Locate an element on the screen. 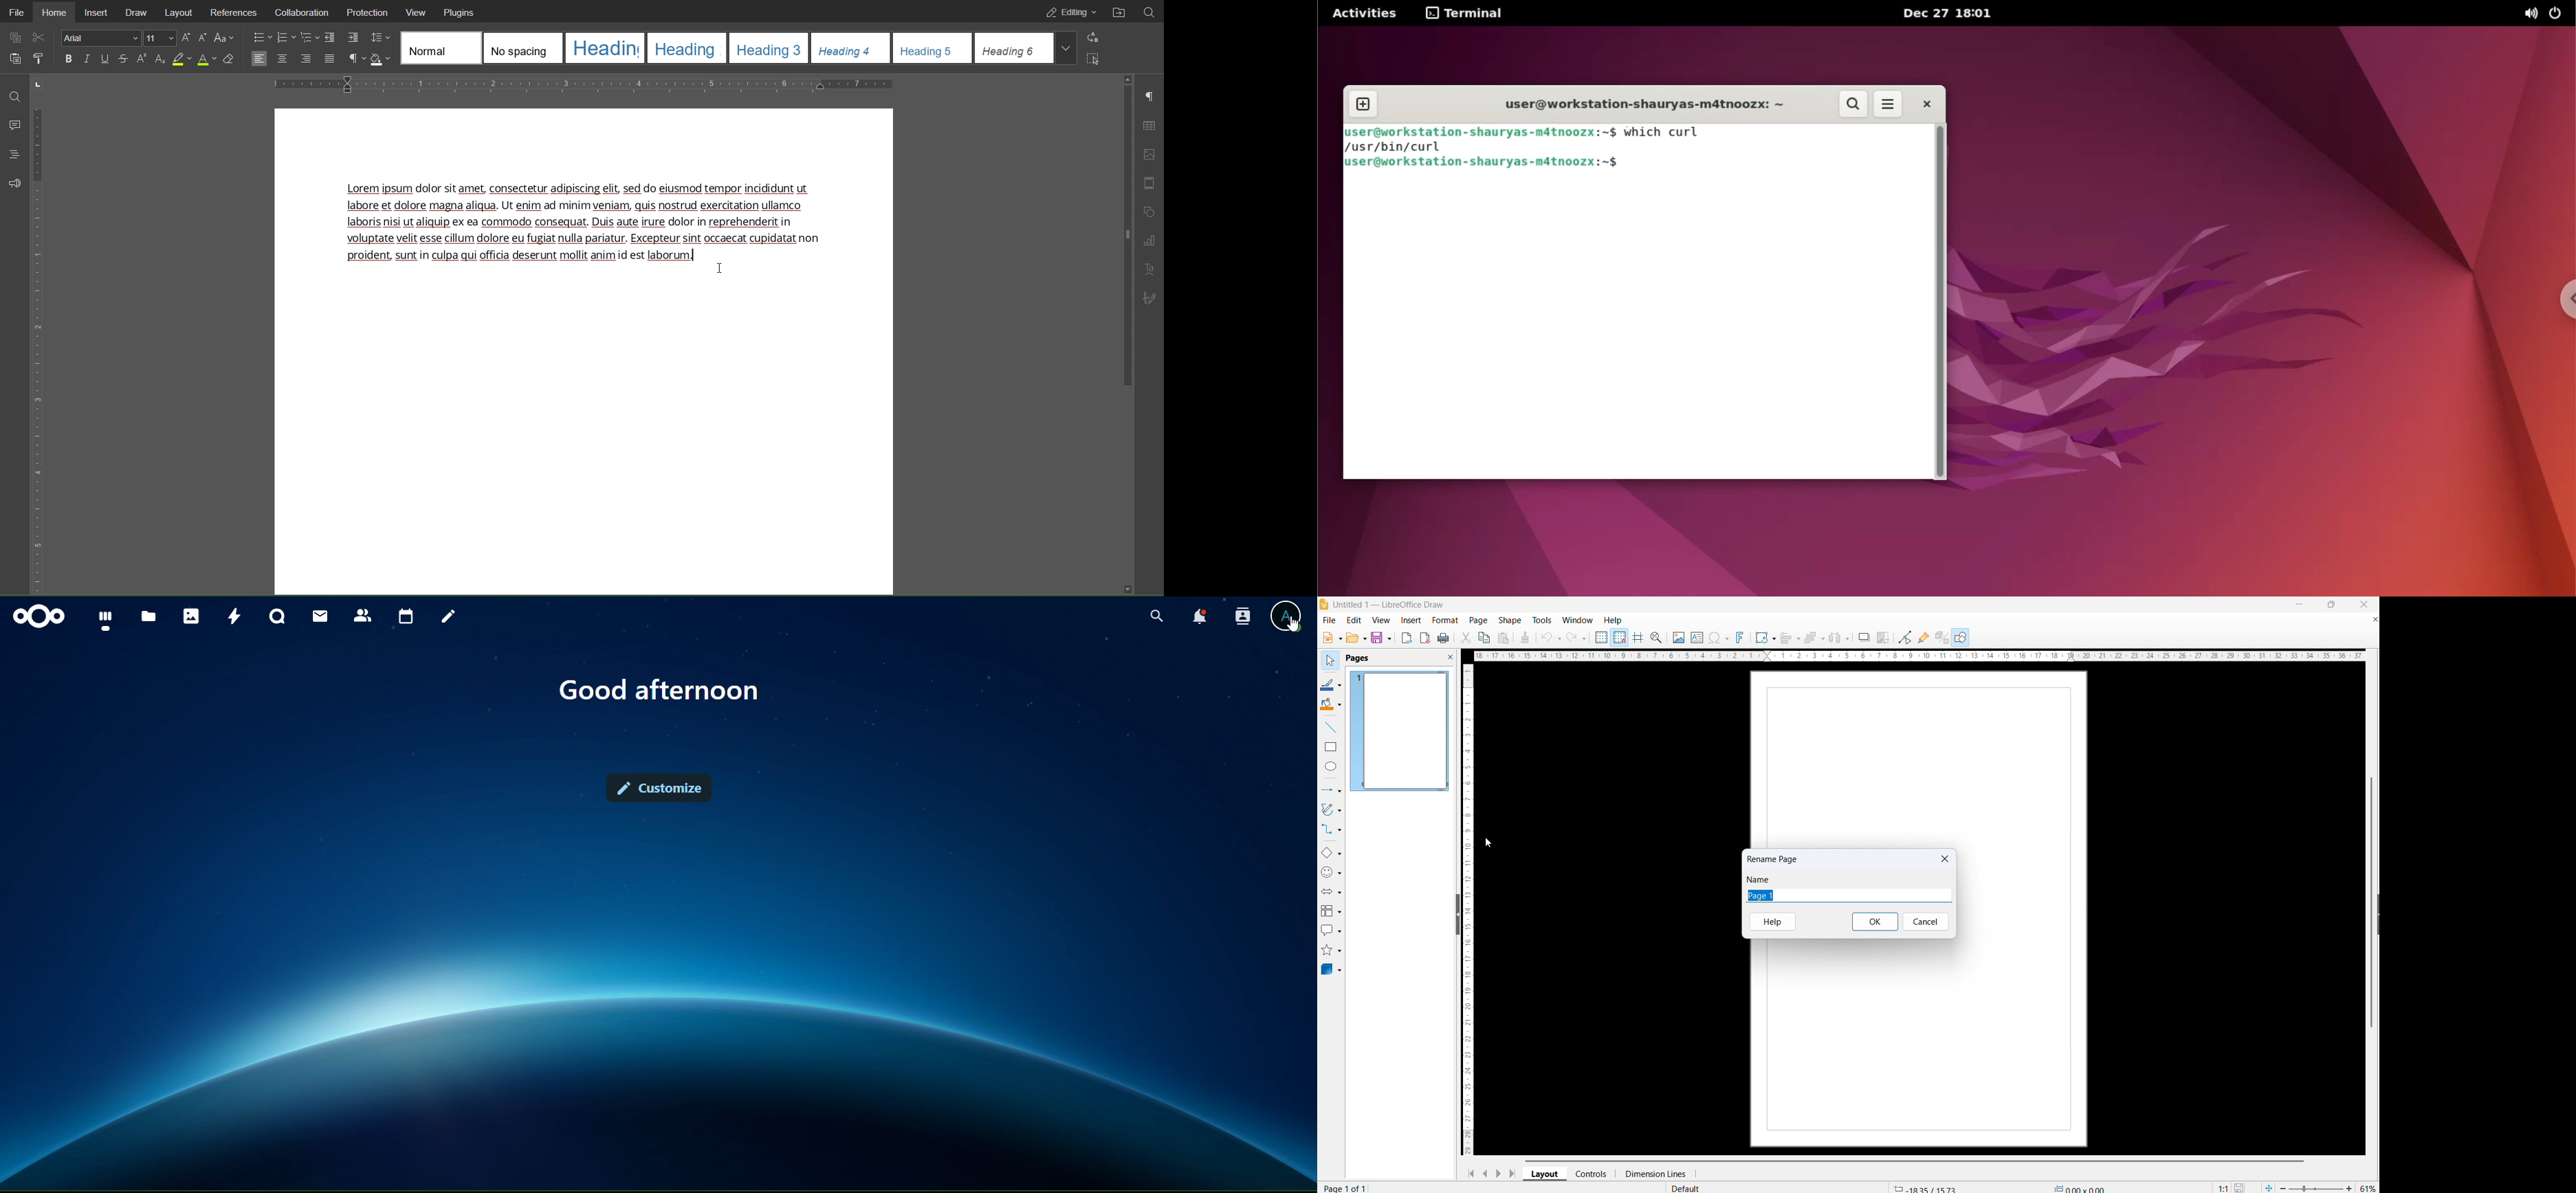 The image size is (2576, 1204). Paragraph Settings is located at coordinates (355, 59).